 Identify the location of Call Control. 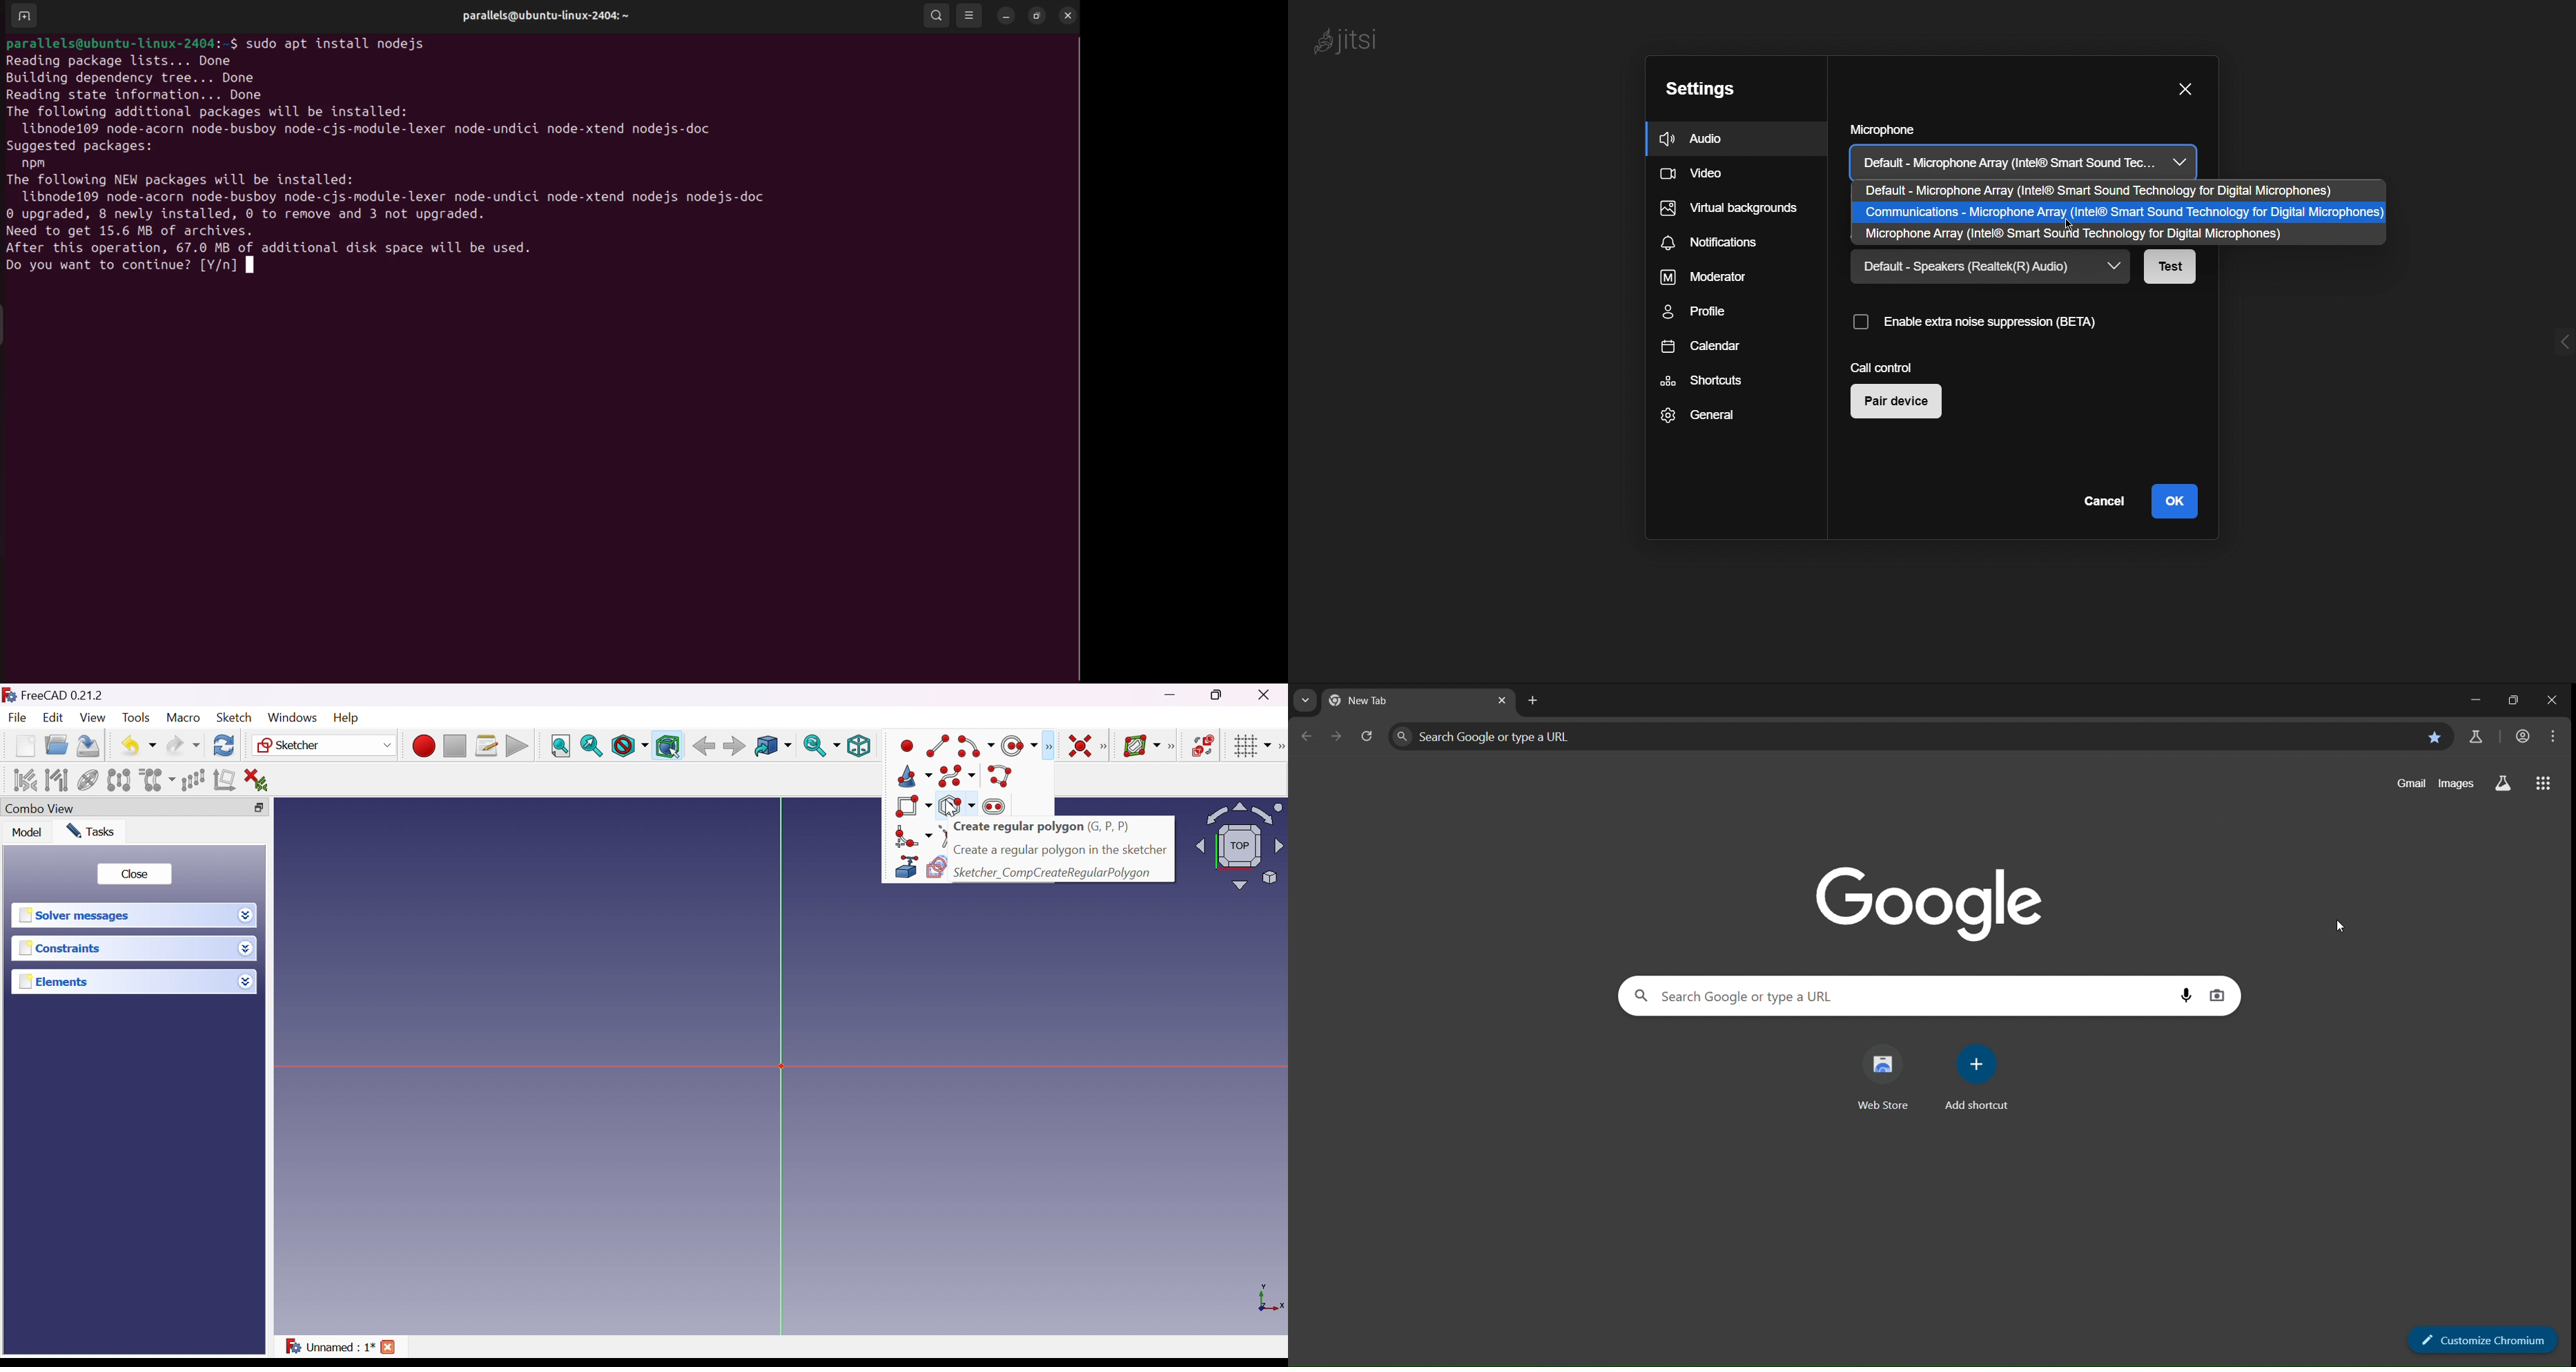
(1886, 367).